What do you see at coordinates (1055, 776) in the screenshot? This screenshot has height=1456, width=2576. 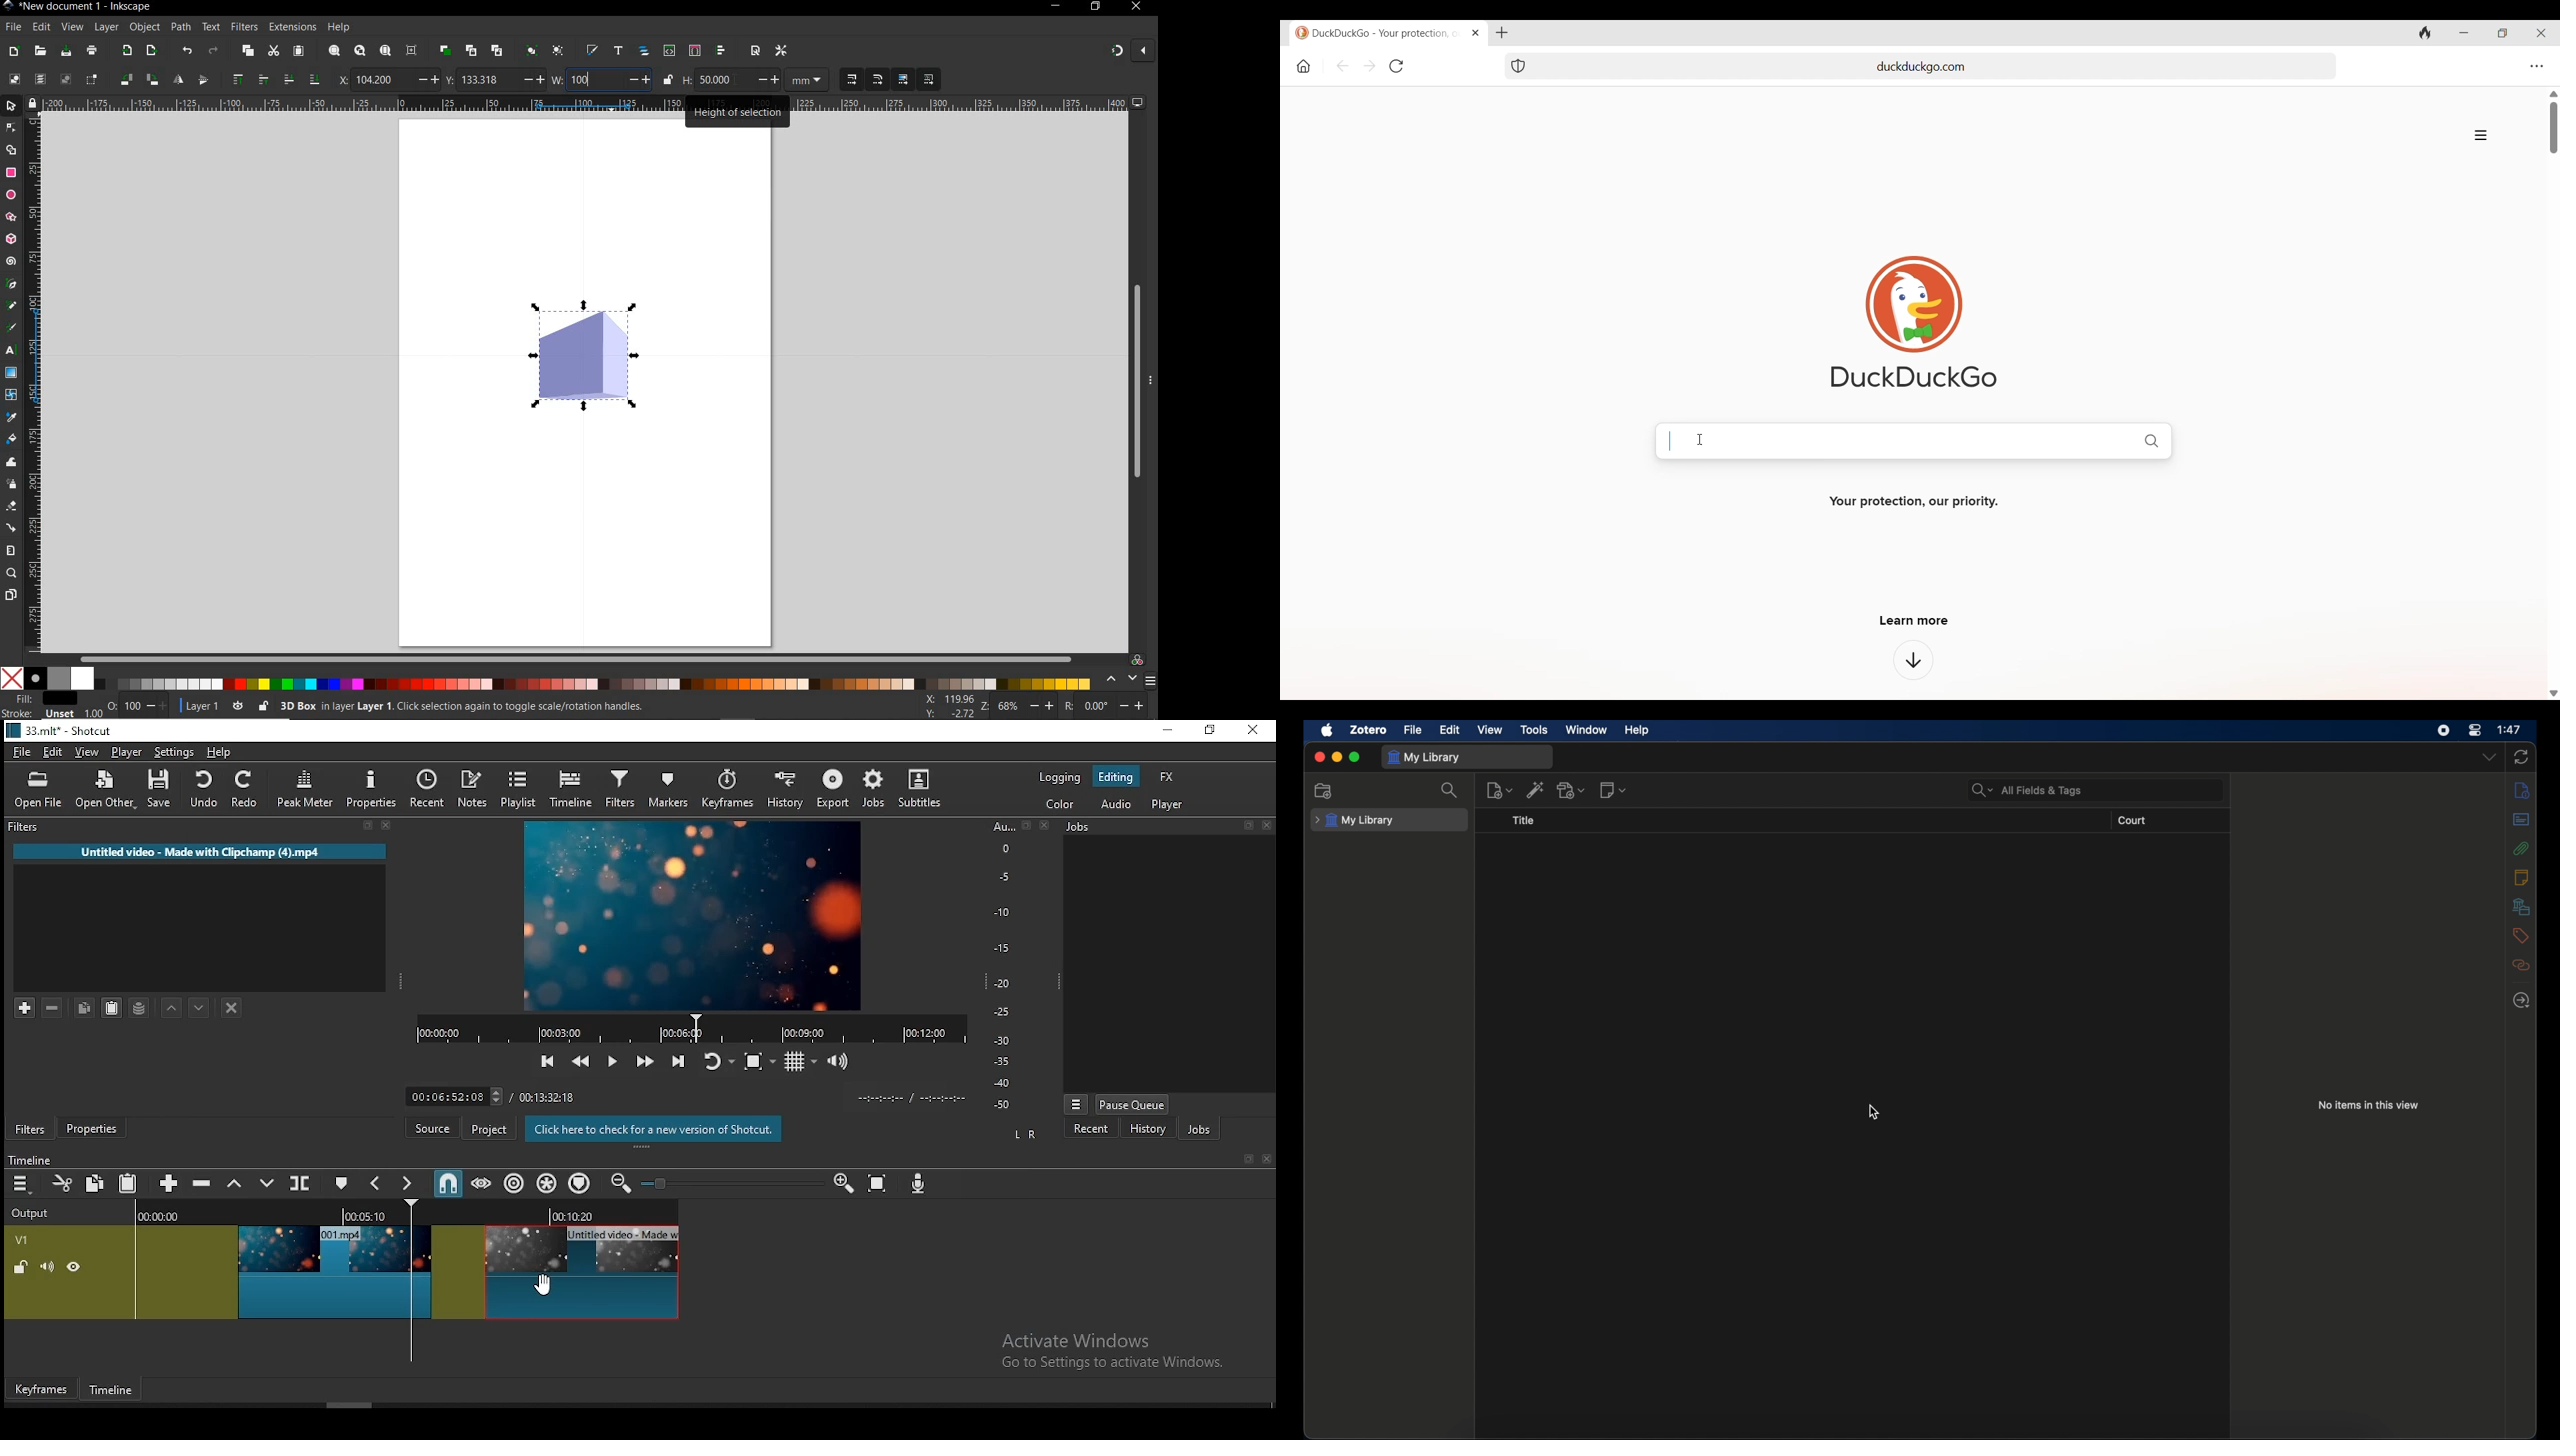 I see `logging` at bounding box center [1055, 776].